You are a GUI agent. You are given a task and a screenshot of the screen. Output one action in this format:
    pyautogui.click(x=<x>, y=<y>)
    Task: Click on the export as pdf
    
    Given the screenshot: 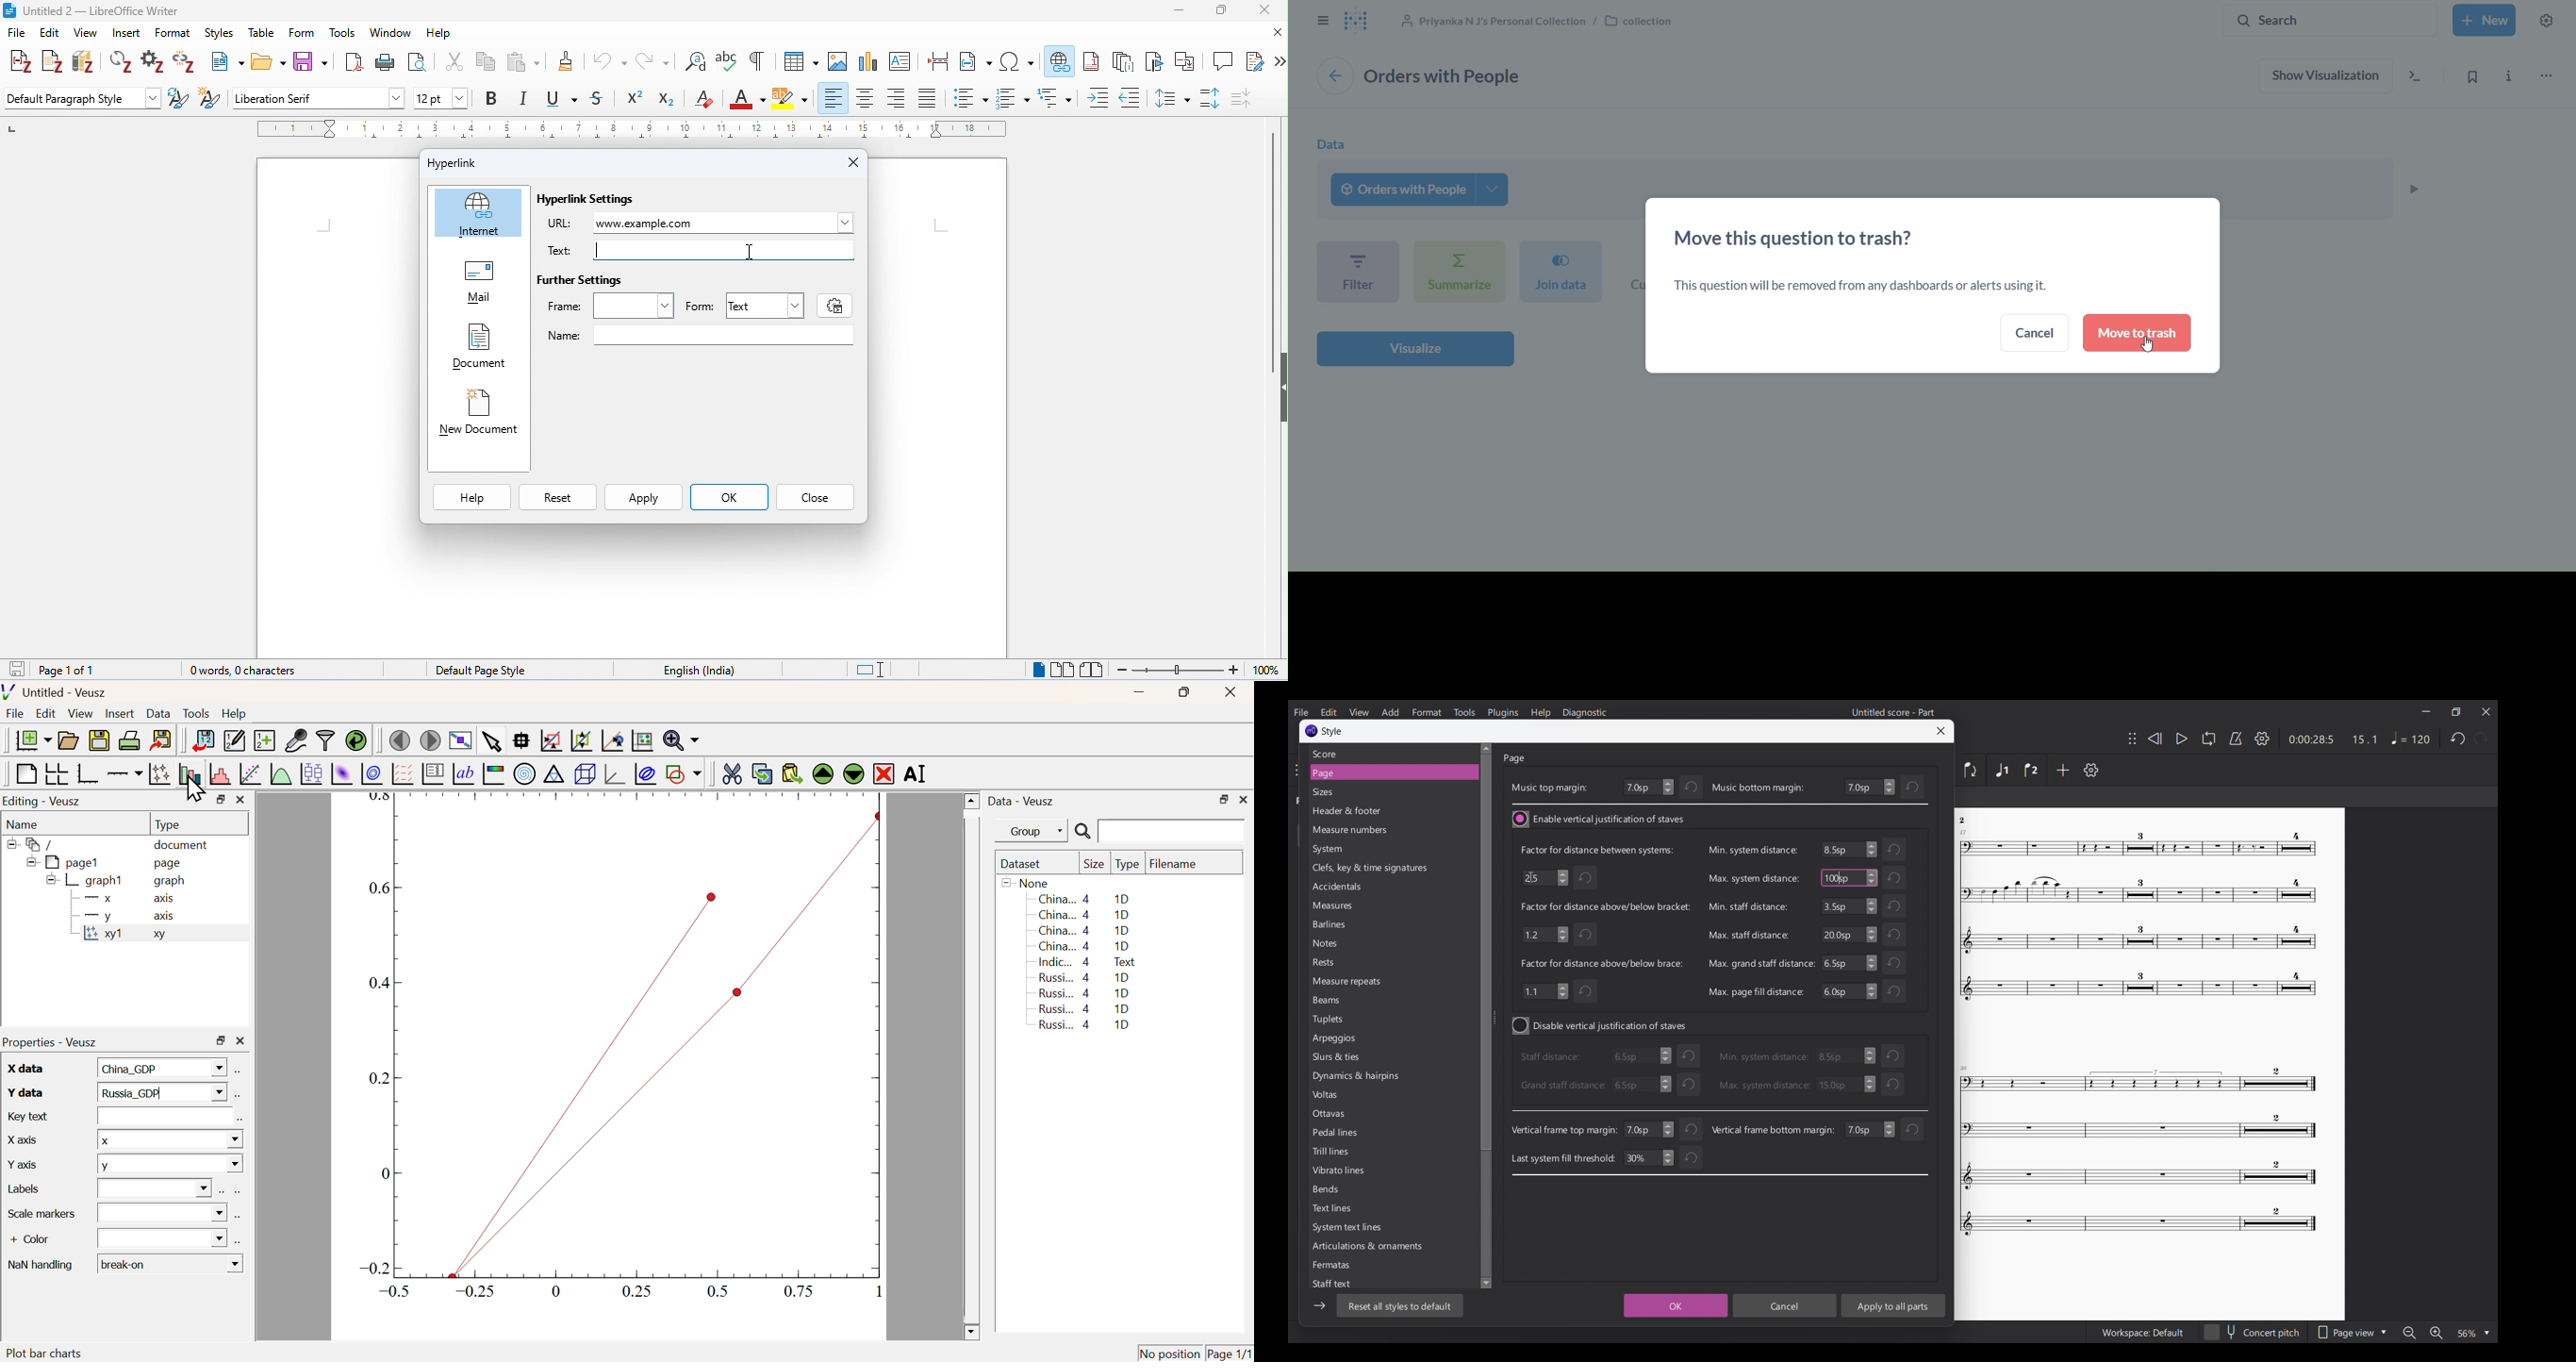 What is the action you would take?
    pyautogui.click(x=352, y=62)
    